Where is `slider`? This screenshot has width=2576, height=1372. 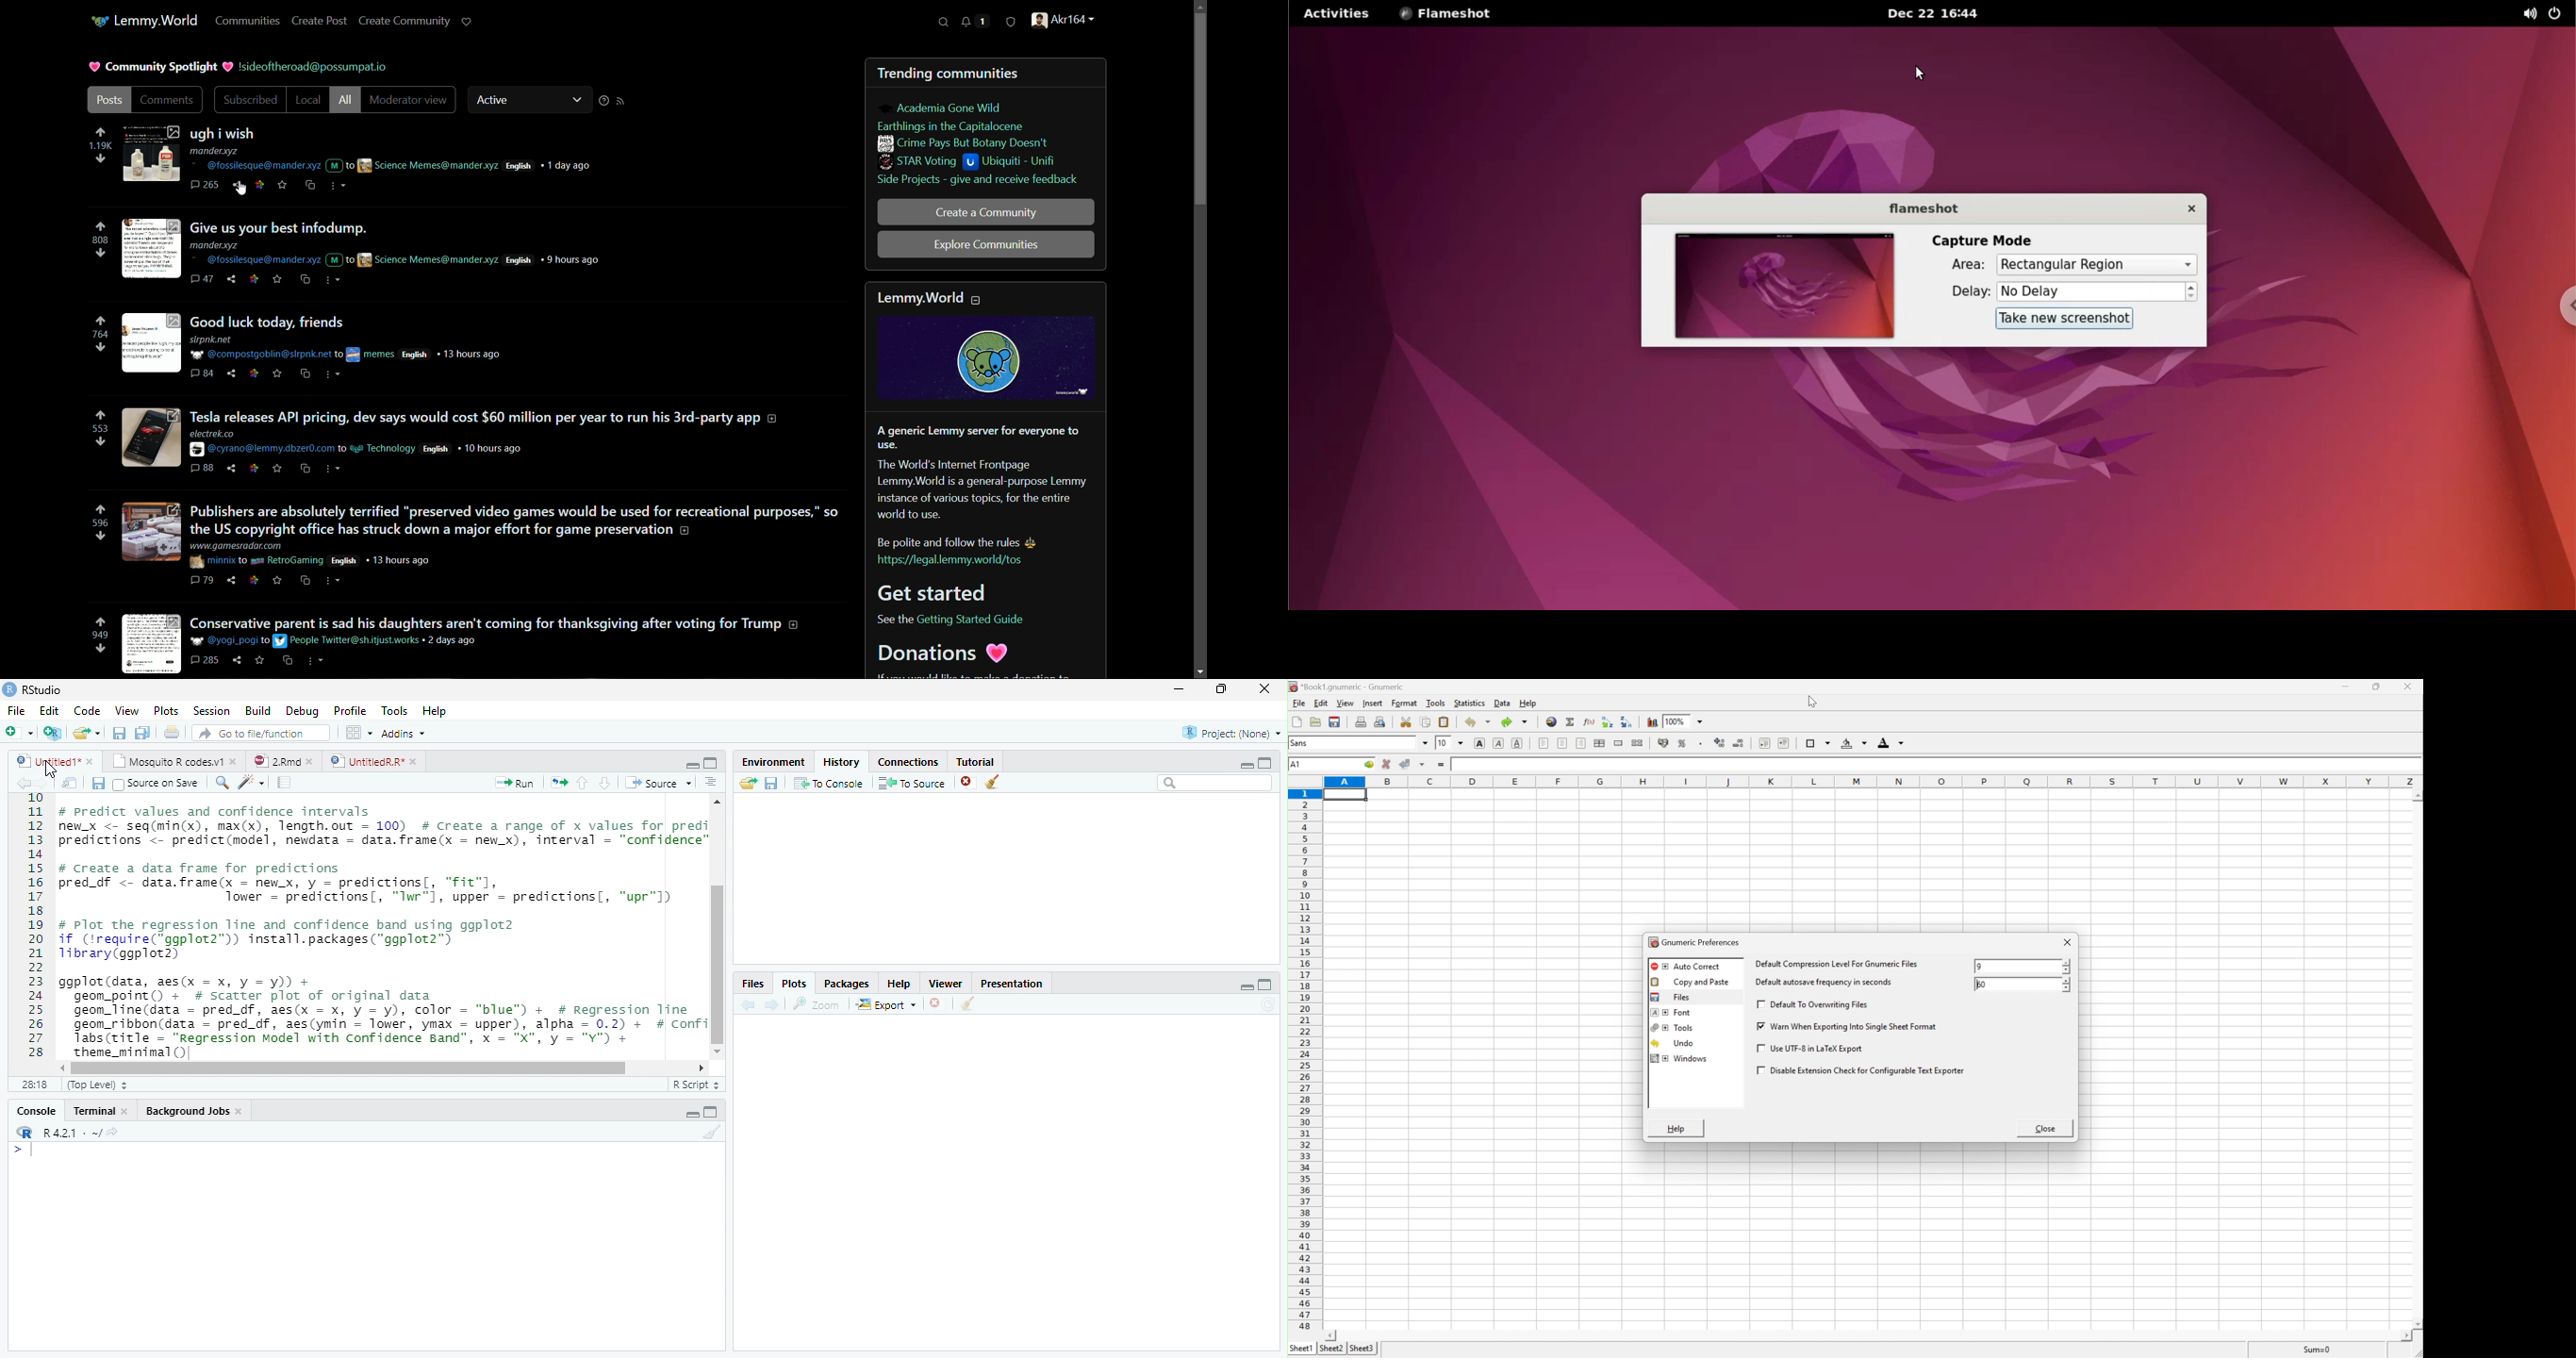
slider is located at coordinates (2070, 983).